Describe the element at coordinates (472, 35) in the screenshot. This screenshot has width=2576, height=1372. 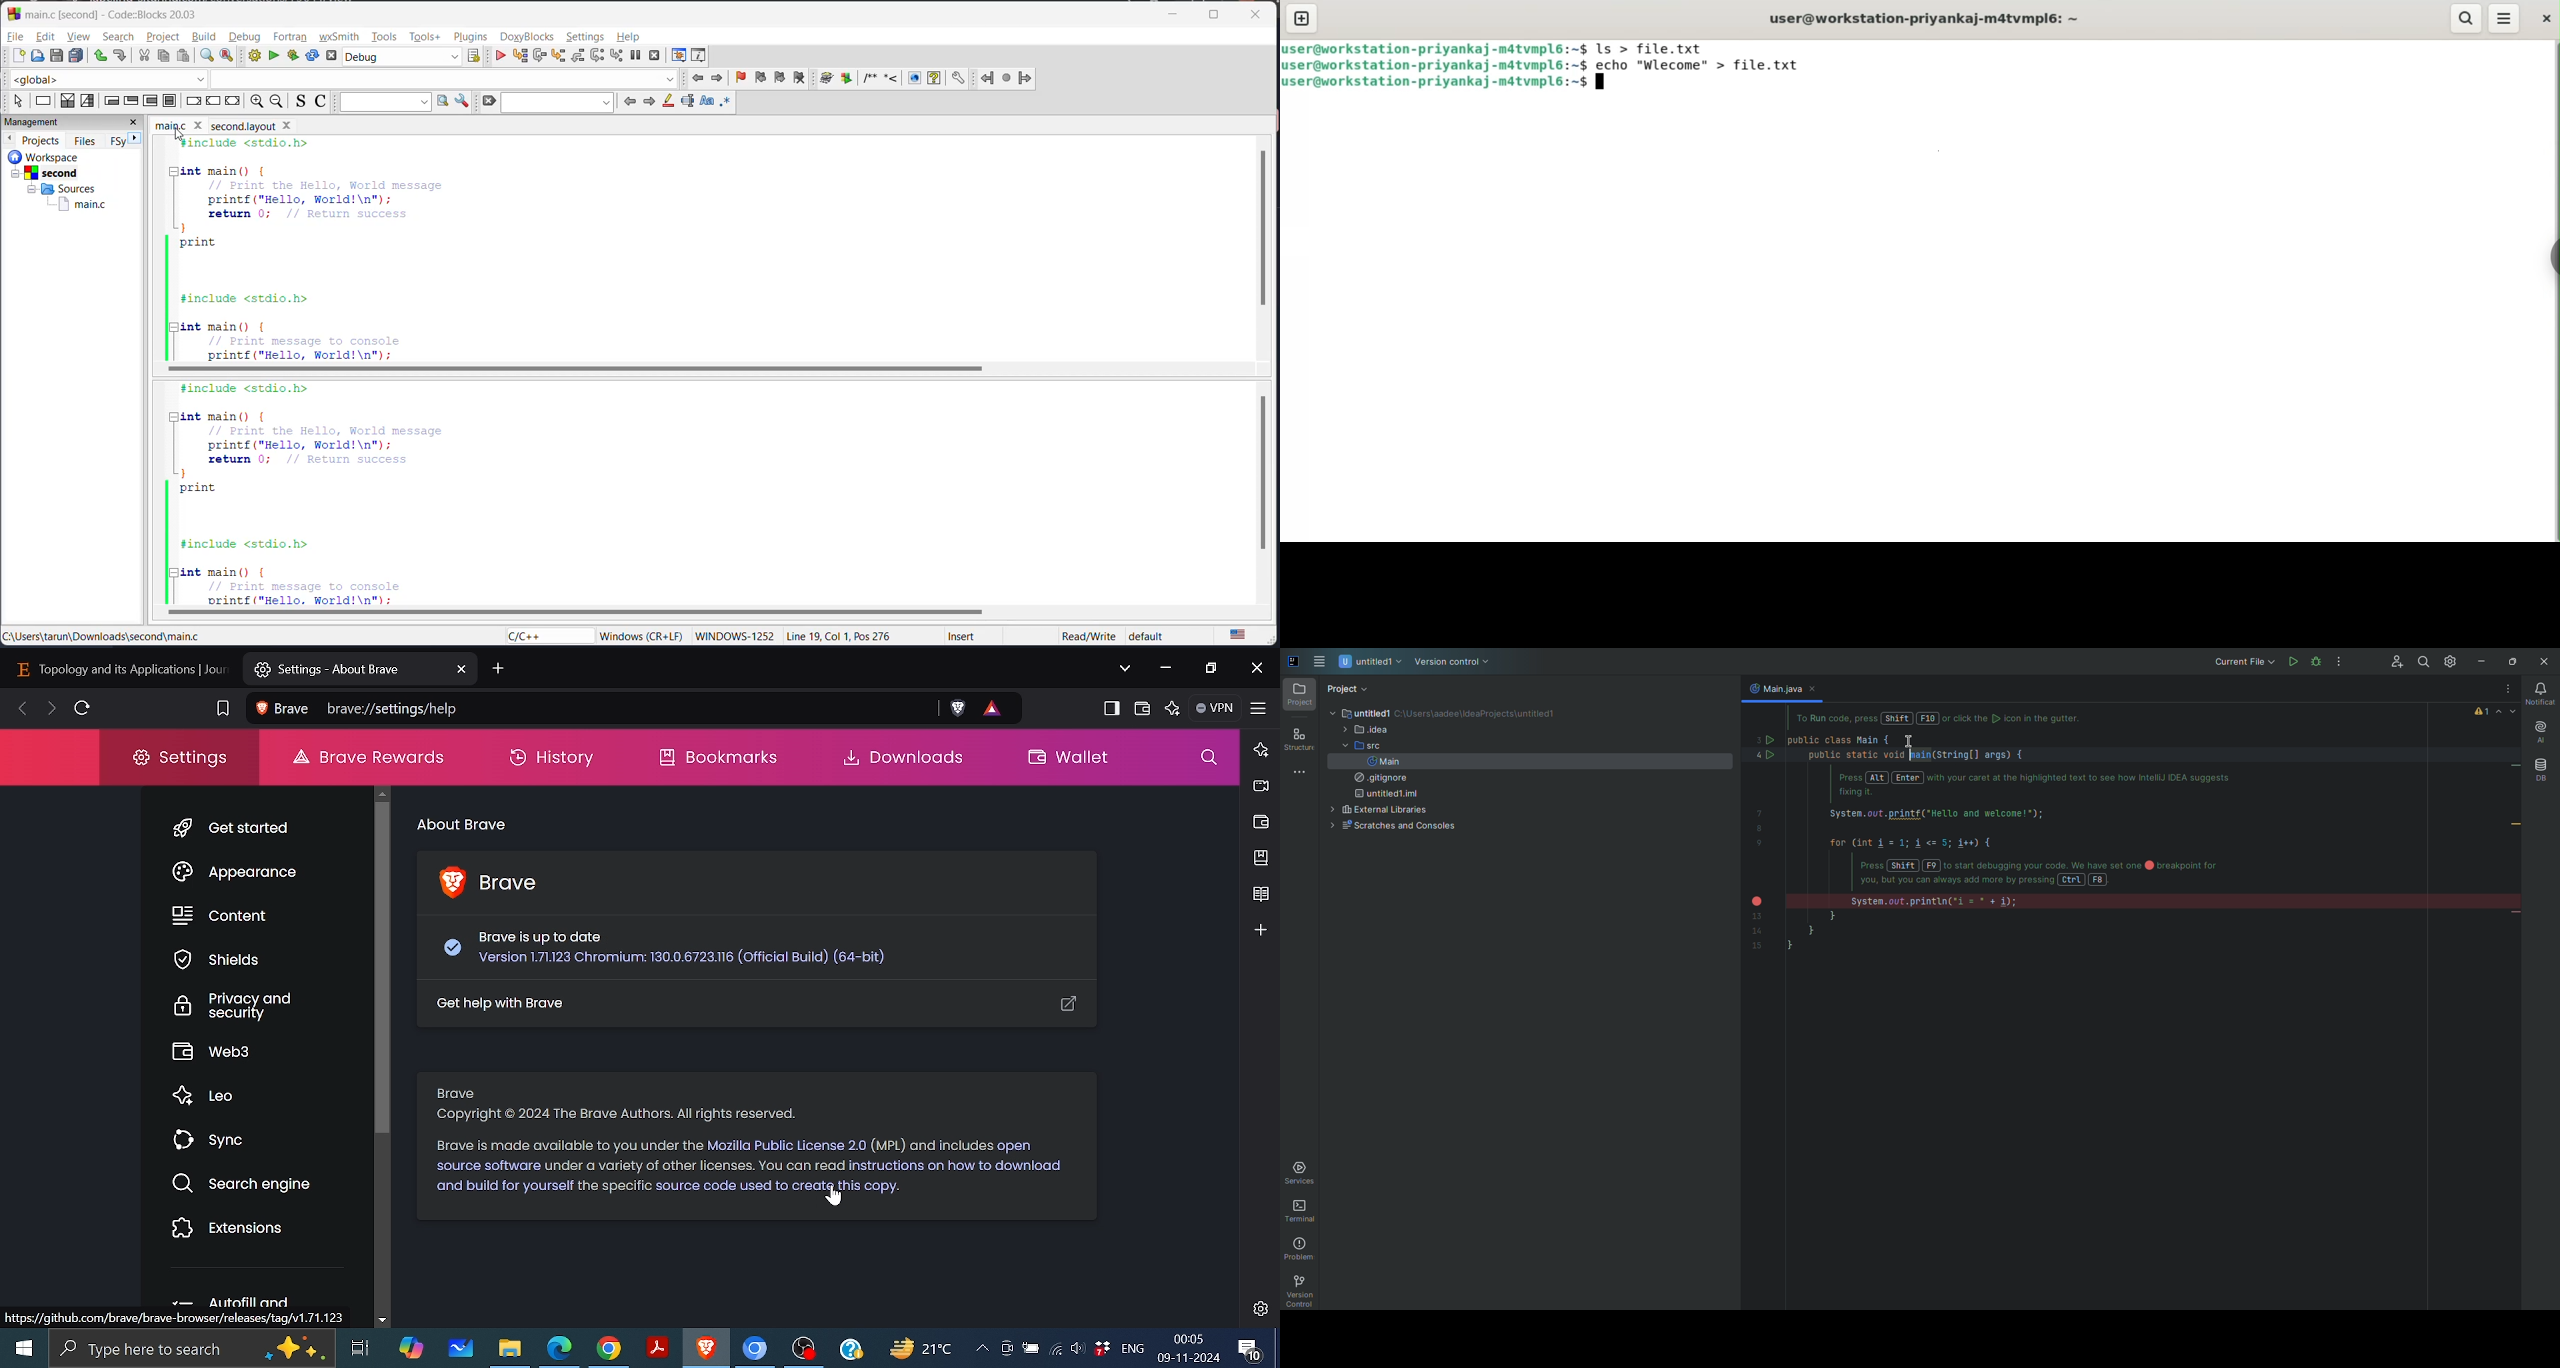
I see `plugins` at that location.